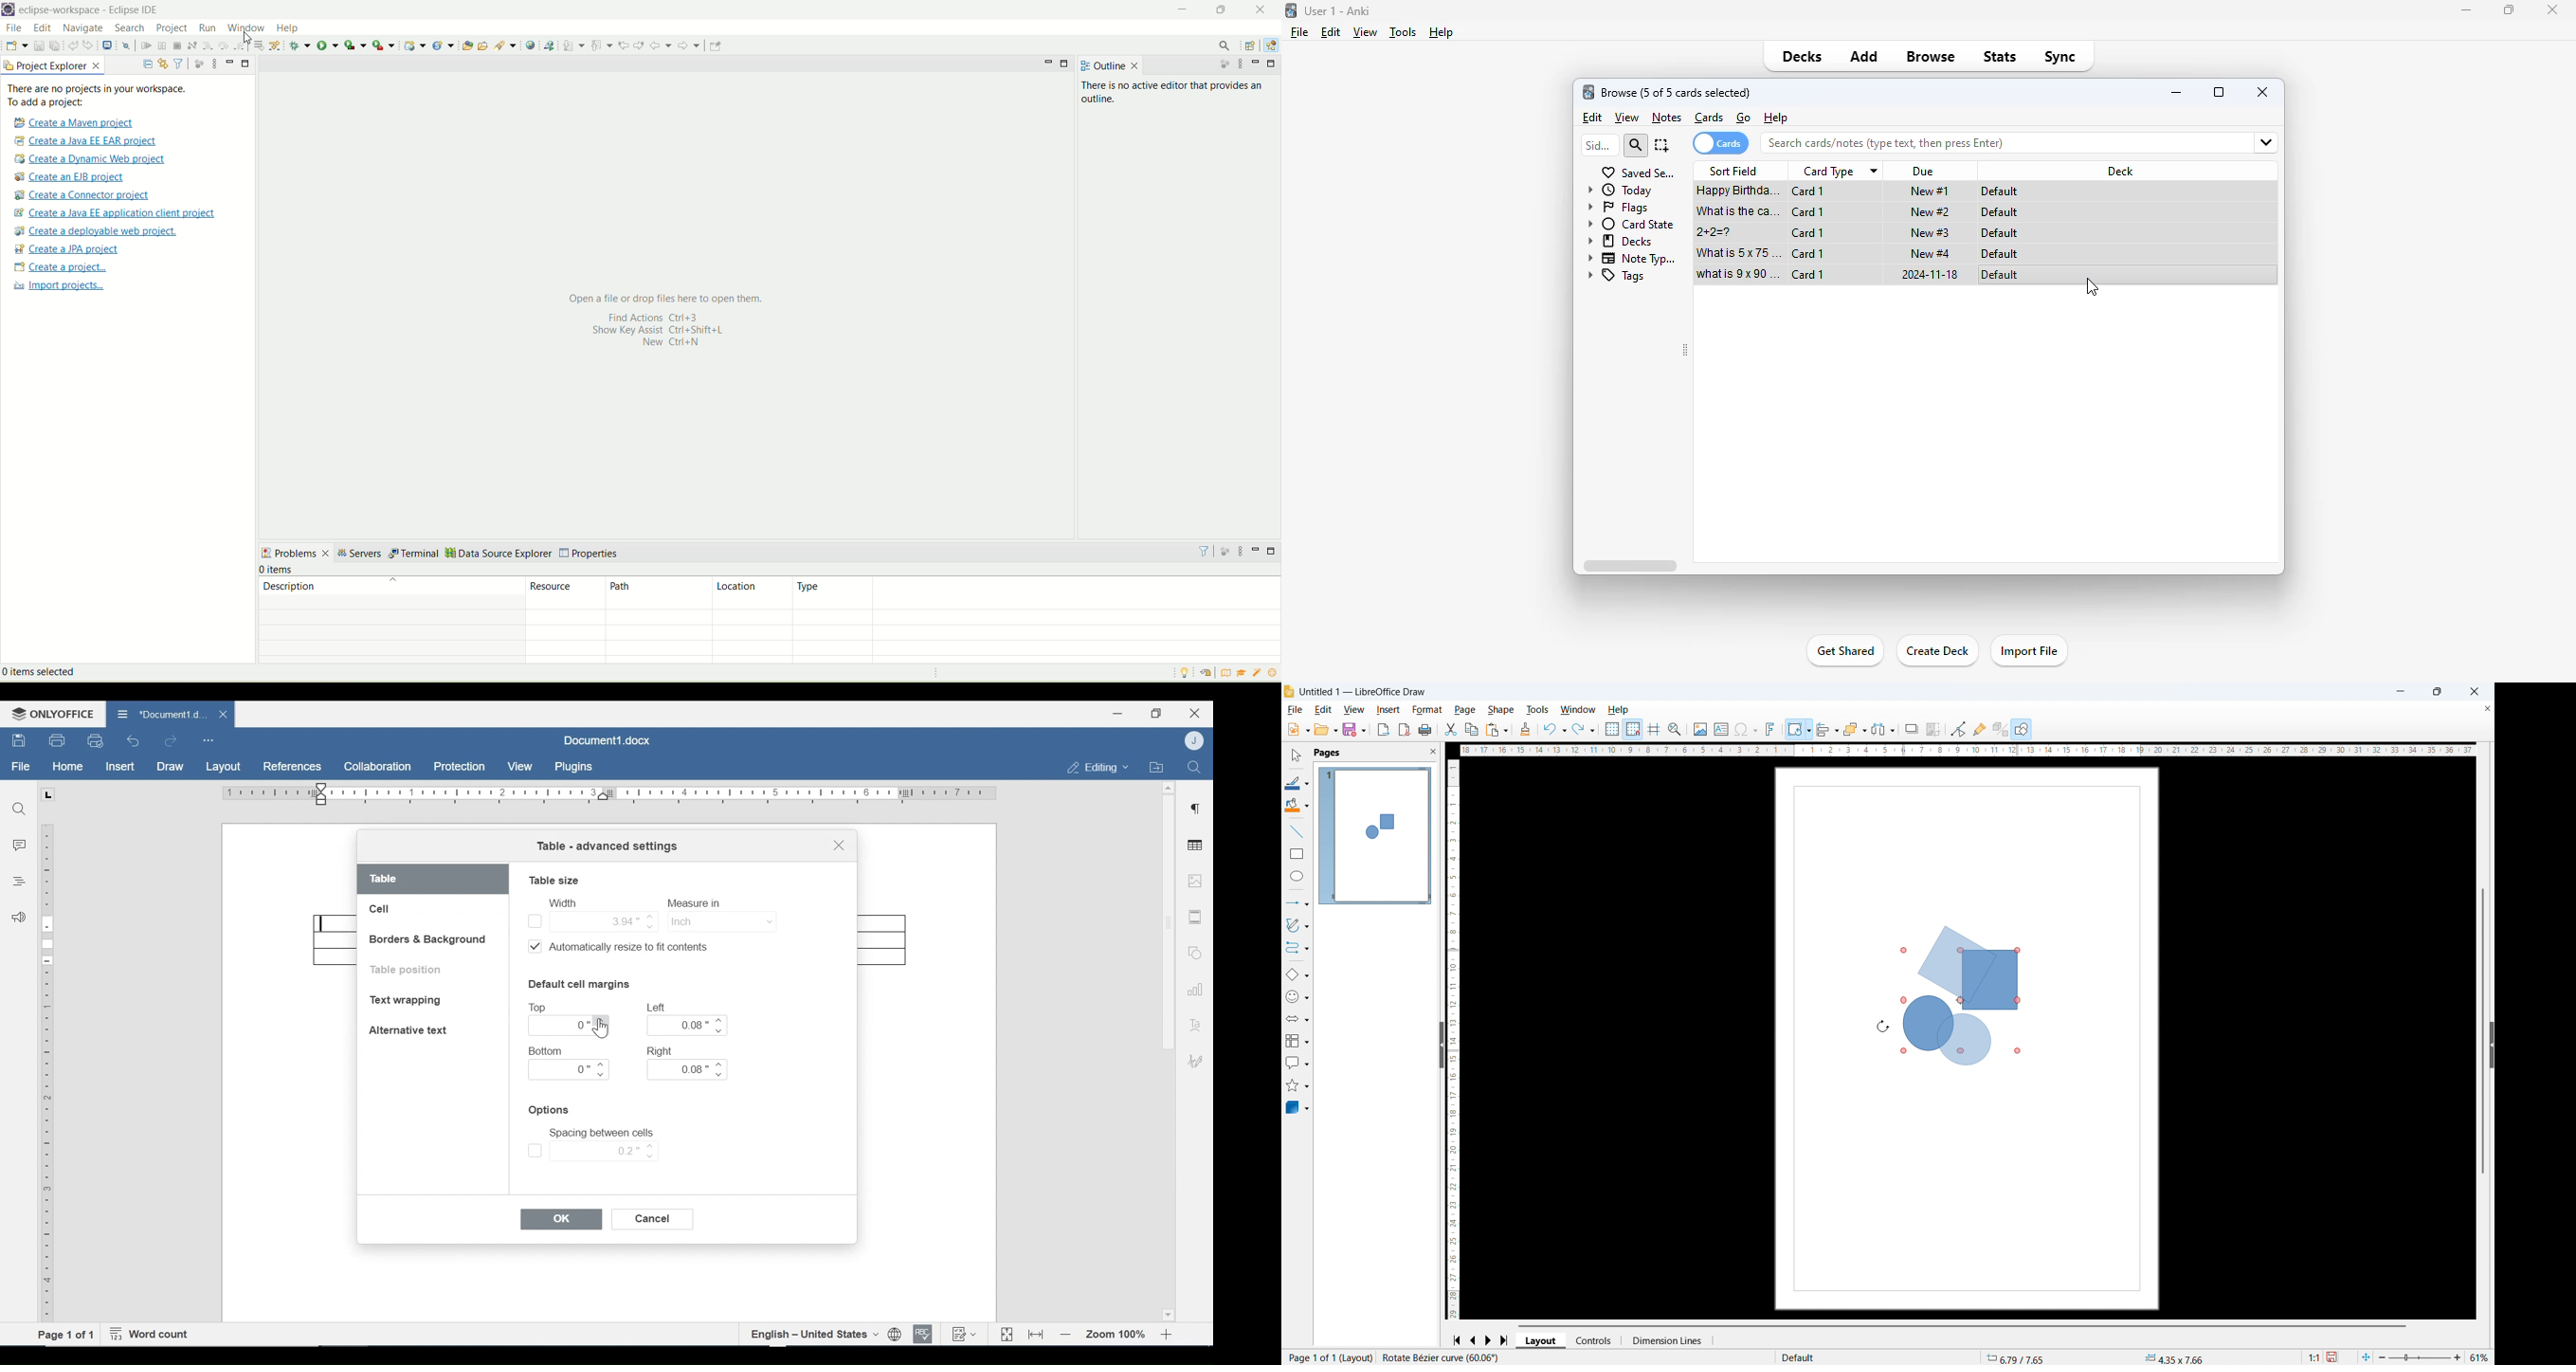  What do you see at coordinates (2263, 91) in the screenshot?
I see `close` at bounding box center [2263, 91].